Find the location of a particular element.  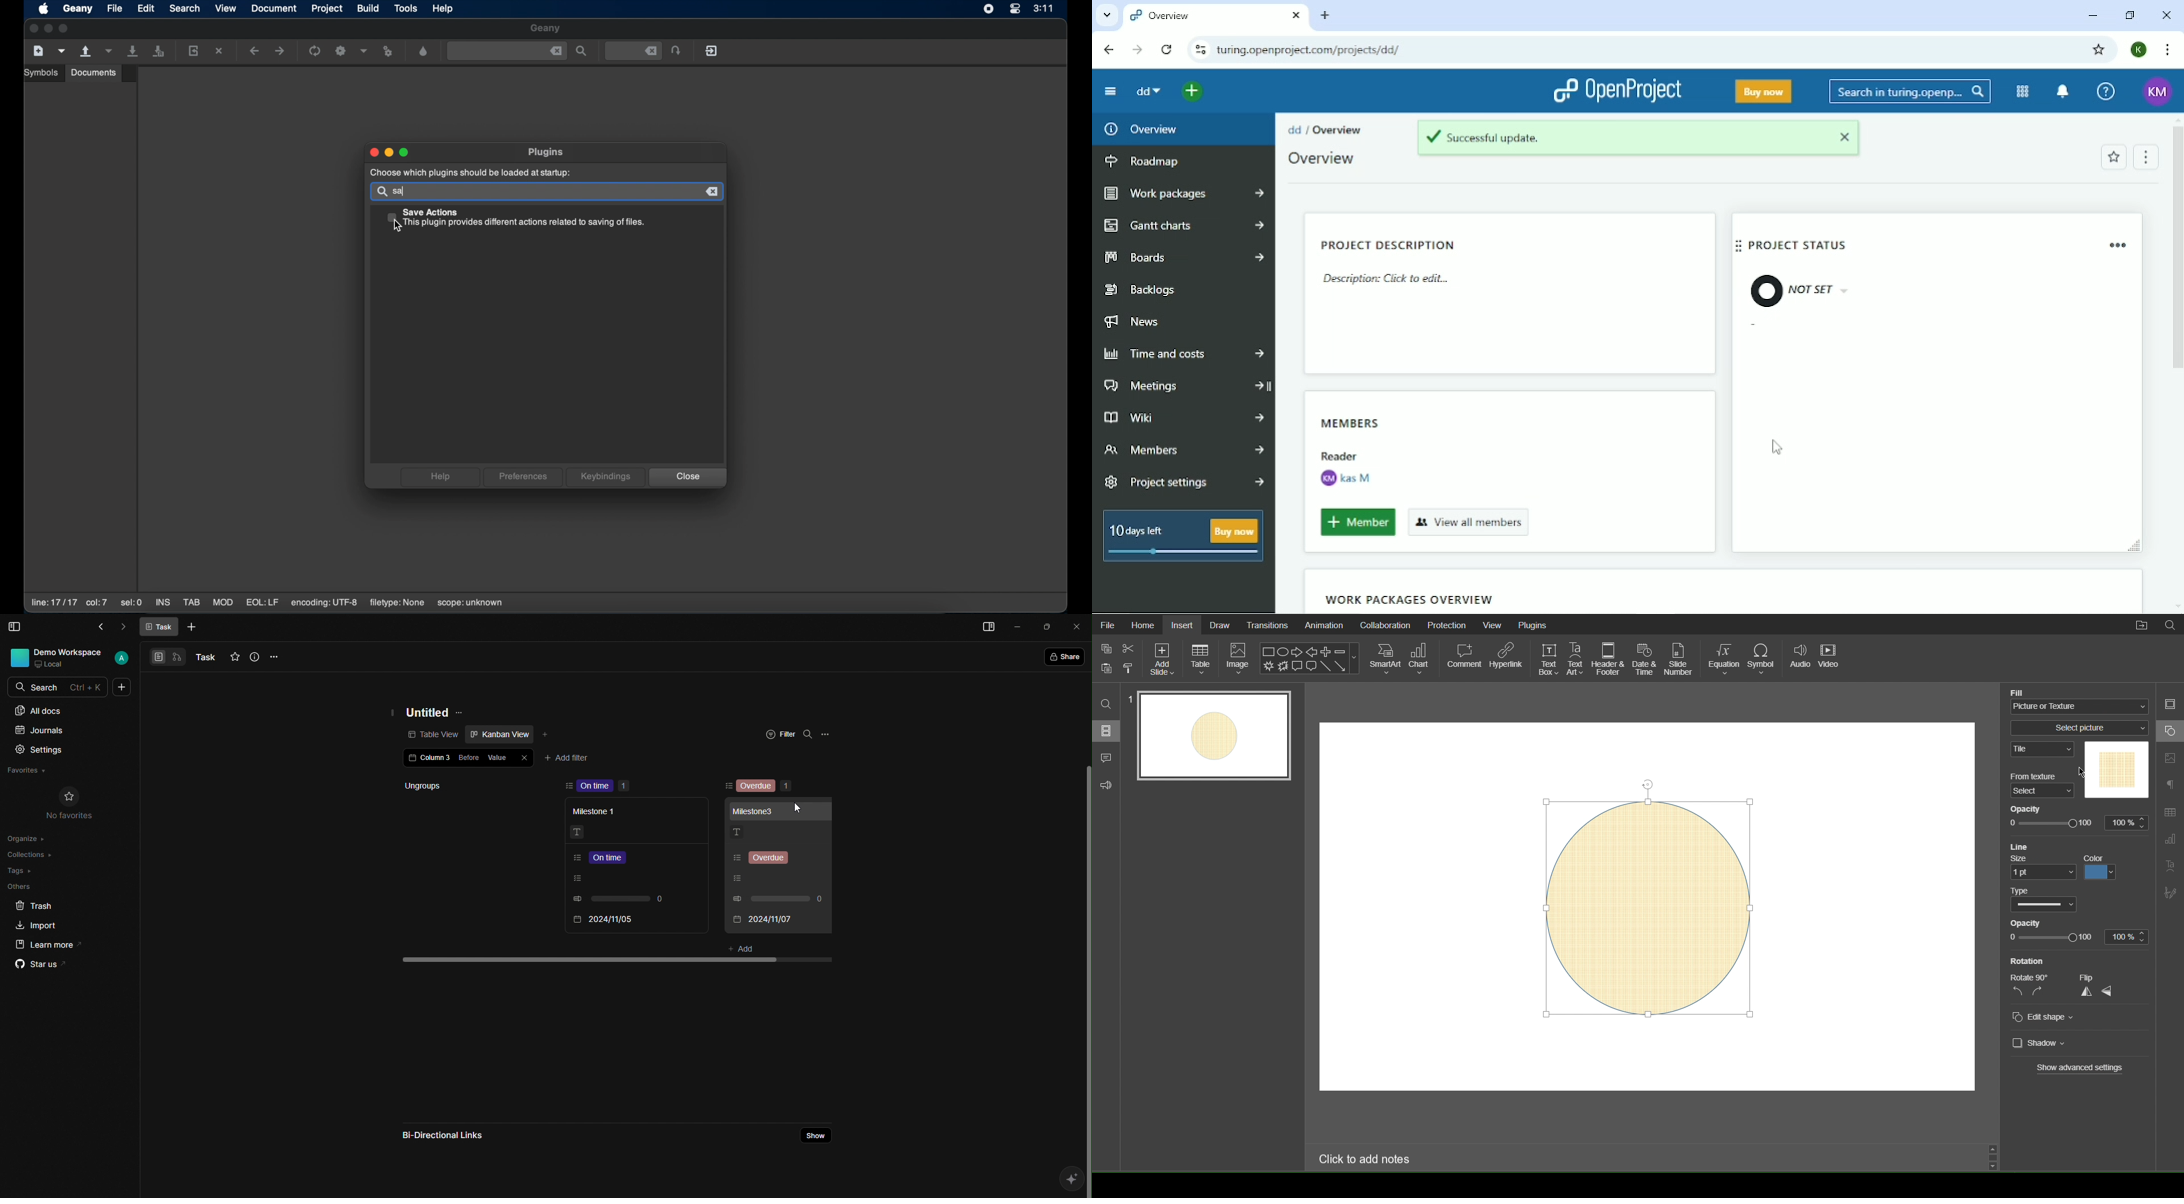

SmartArt is located at coordinates (1385, 659).